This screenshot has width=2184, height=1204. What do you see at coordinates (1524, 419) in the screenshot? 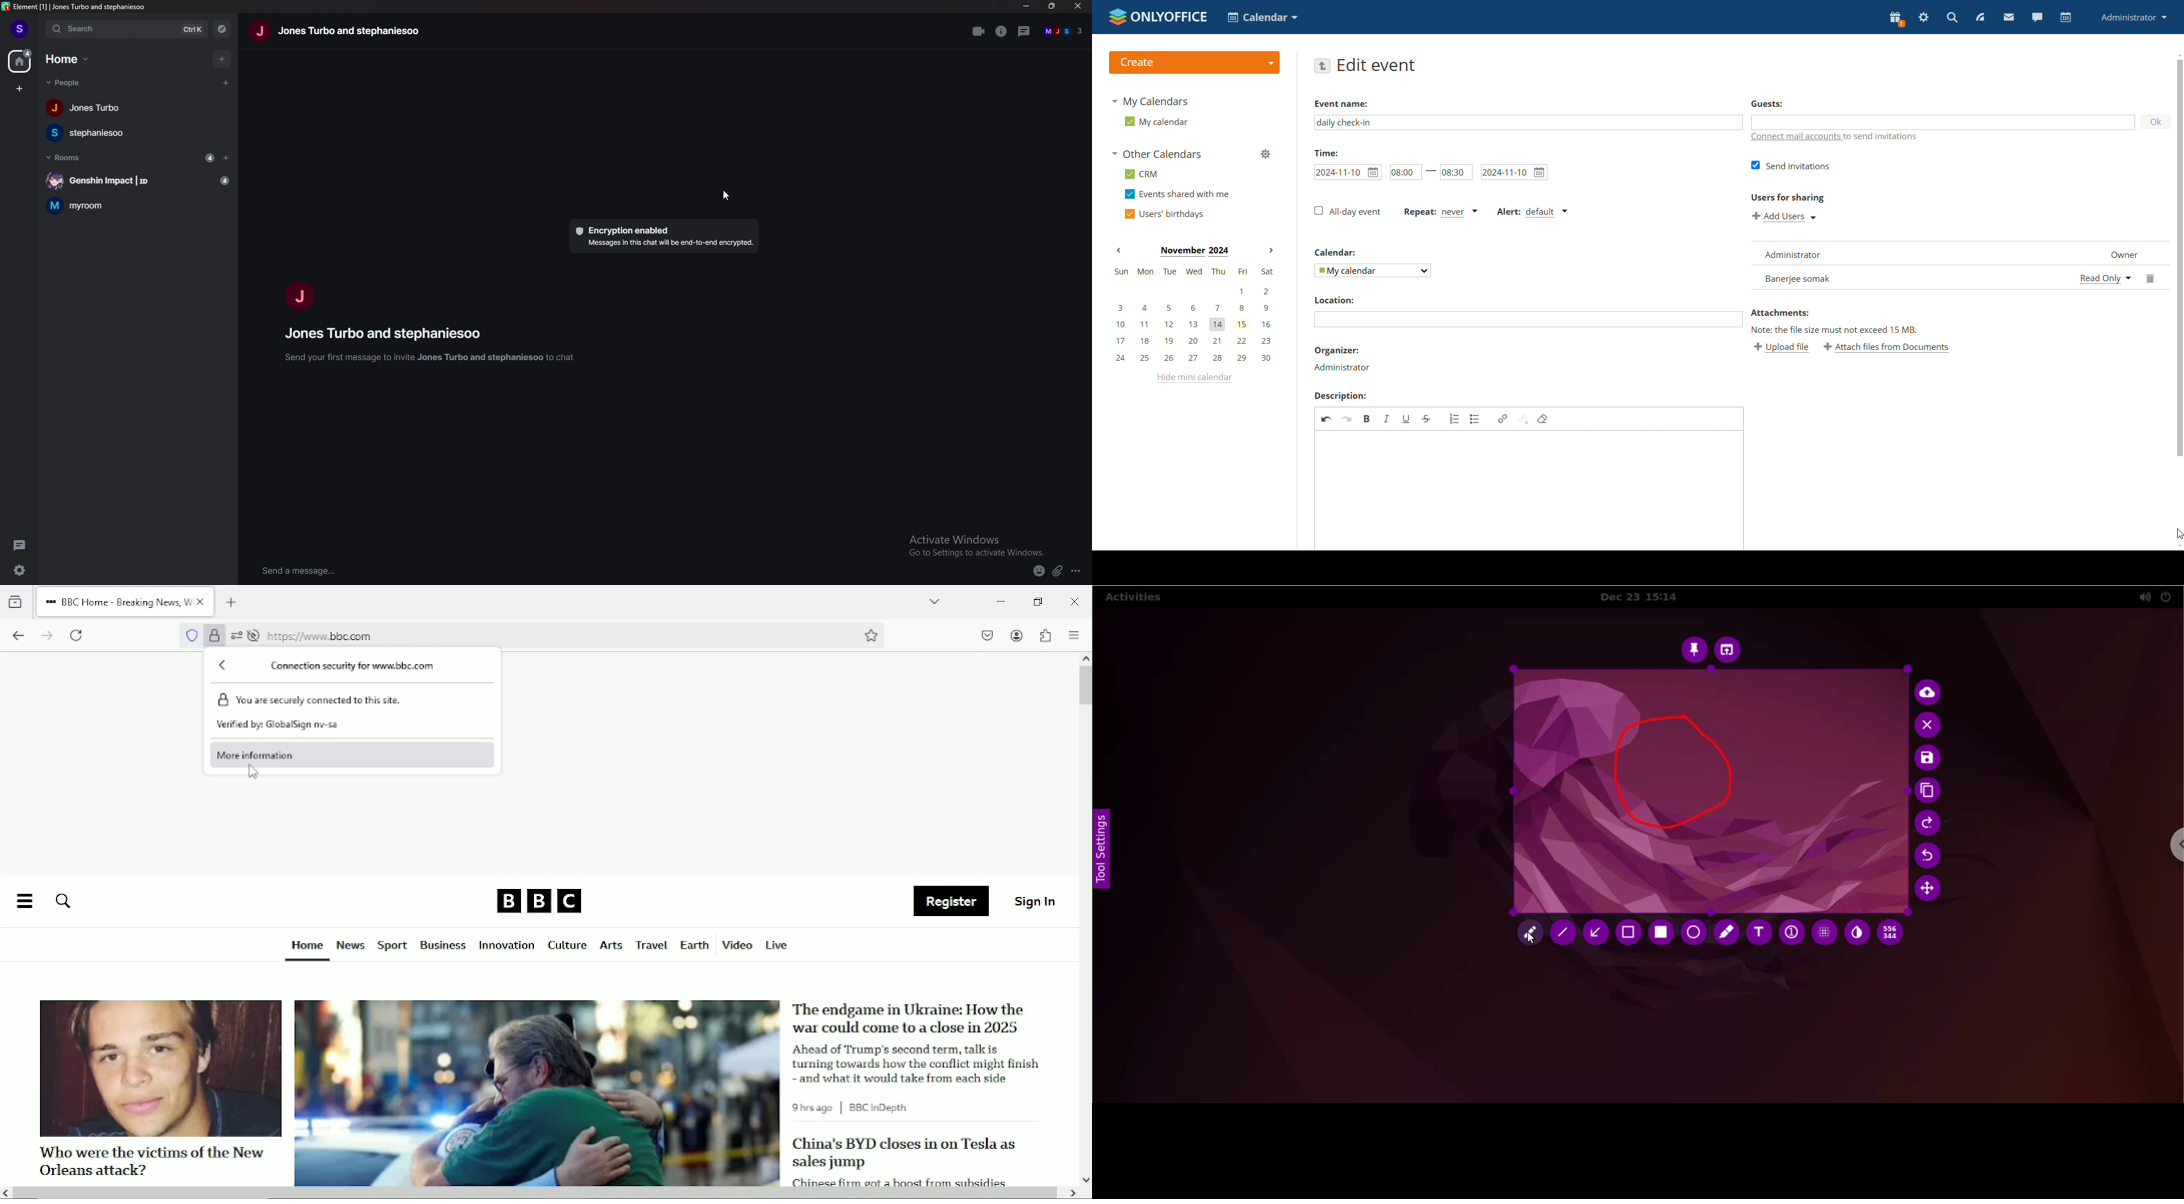
I see `unlink` at bounding box center [1524, 419].